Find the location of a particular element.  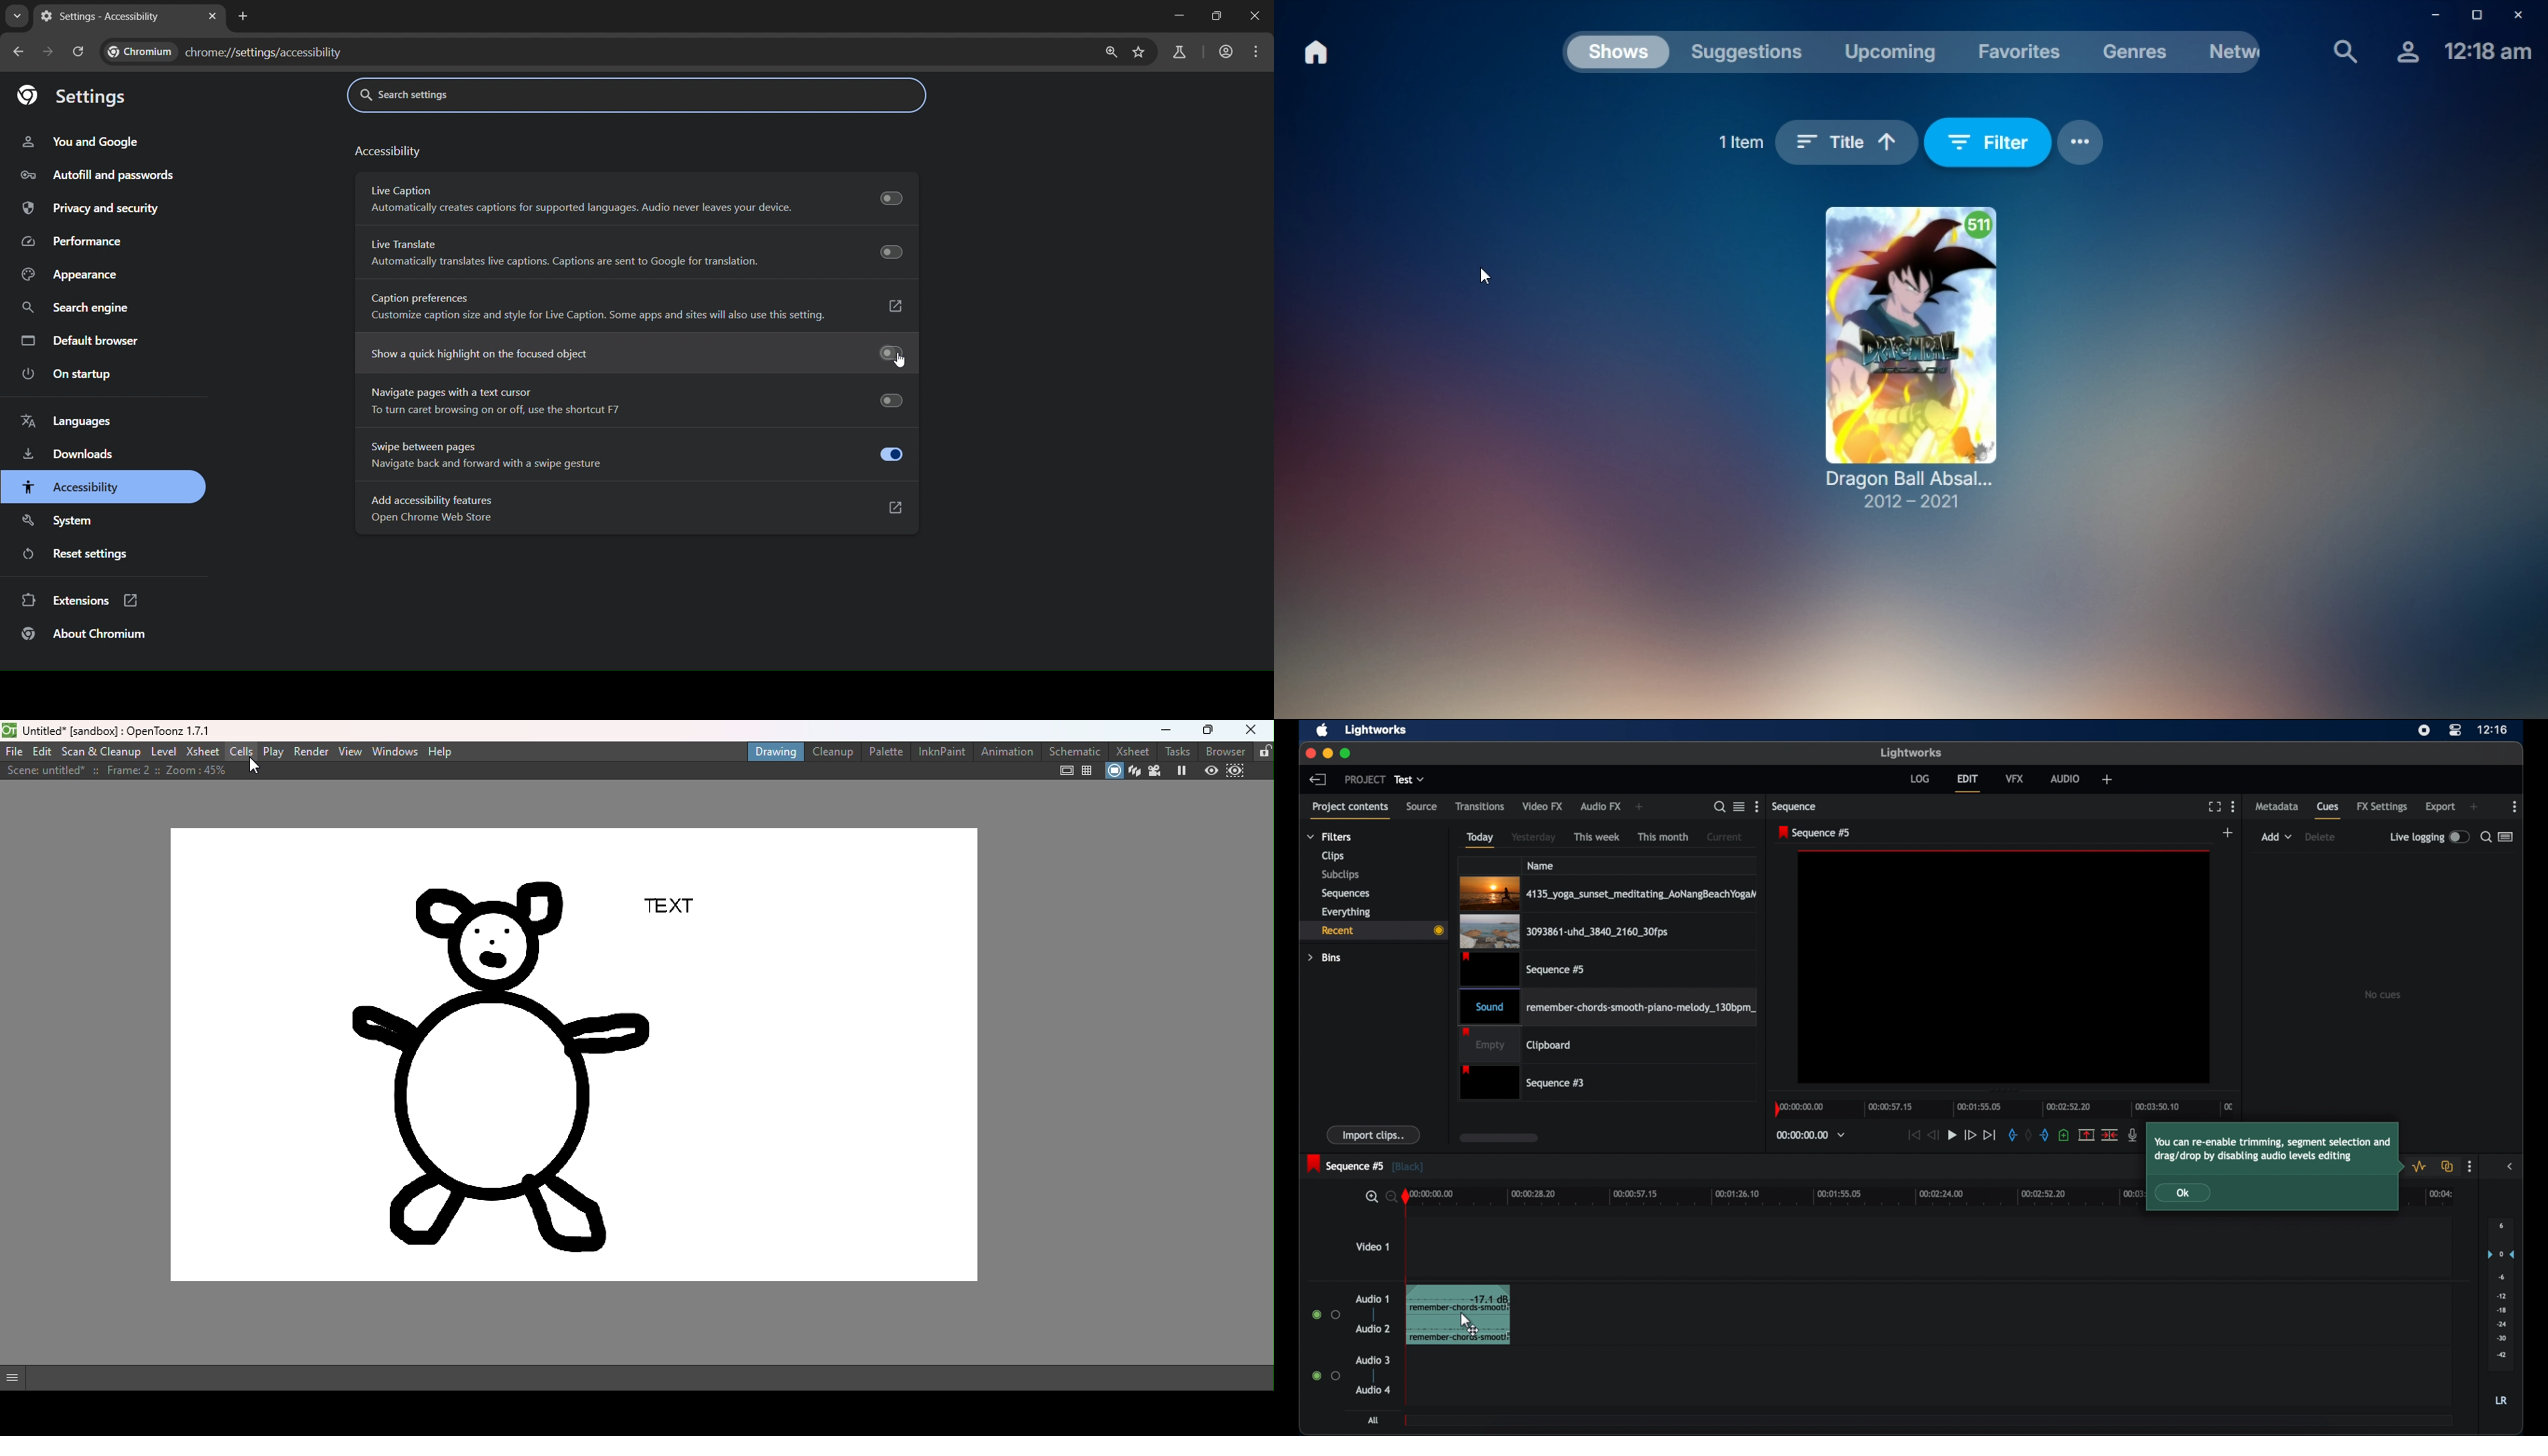

default browser is located at coordinates (80, 340).